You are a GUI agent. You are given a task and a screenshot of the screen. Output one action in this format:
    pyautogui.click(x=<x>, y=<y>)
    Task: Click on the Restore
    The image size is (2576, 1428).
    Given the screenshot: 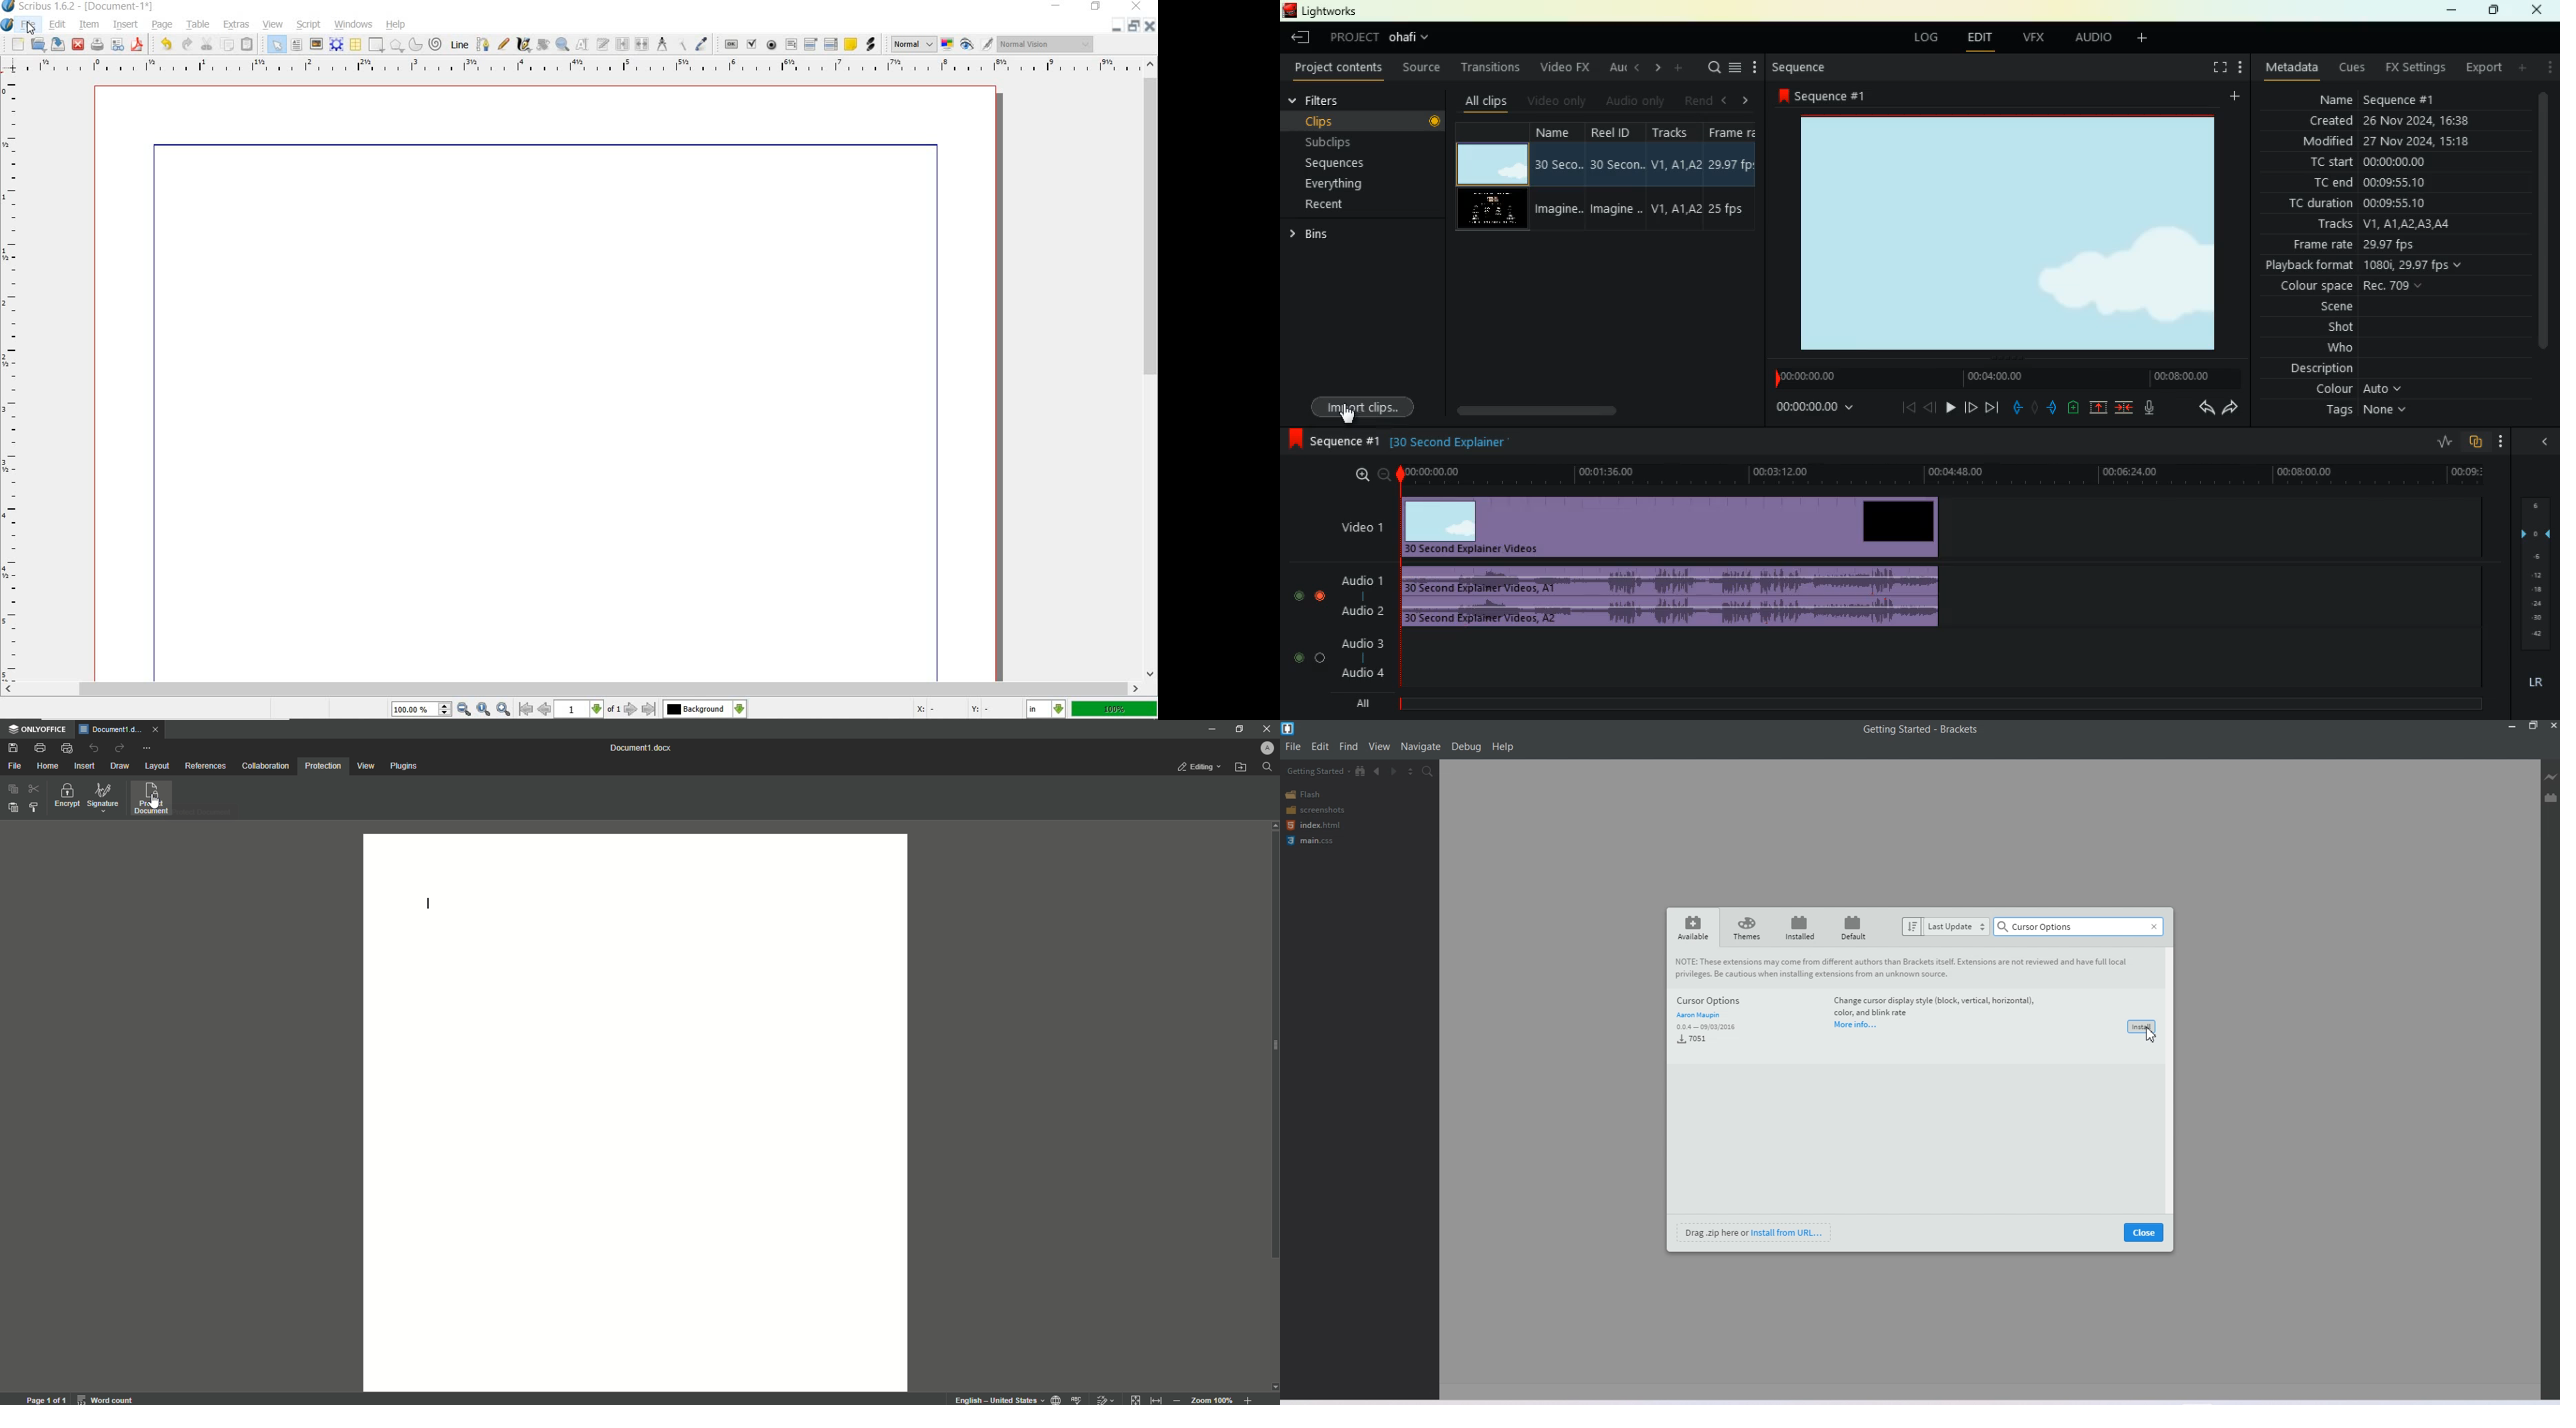 What is the action you would take?
    pyautogui.click(x=1237, y=729)
    